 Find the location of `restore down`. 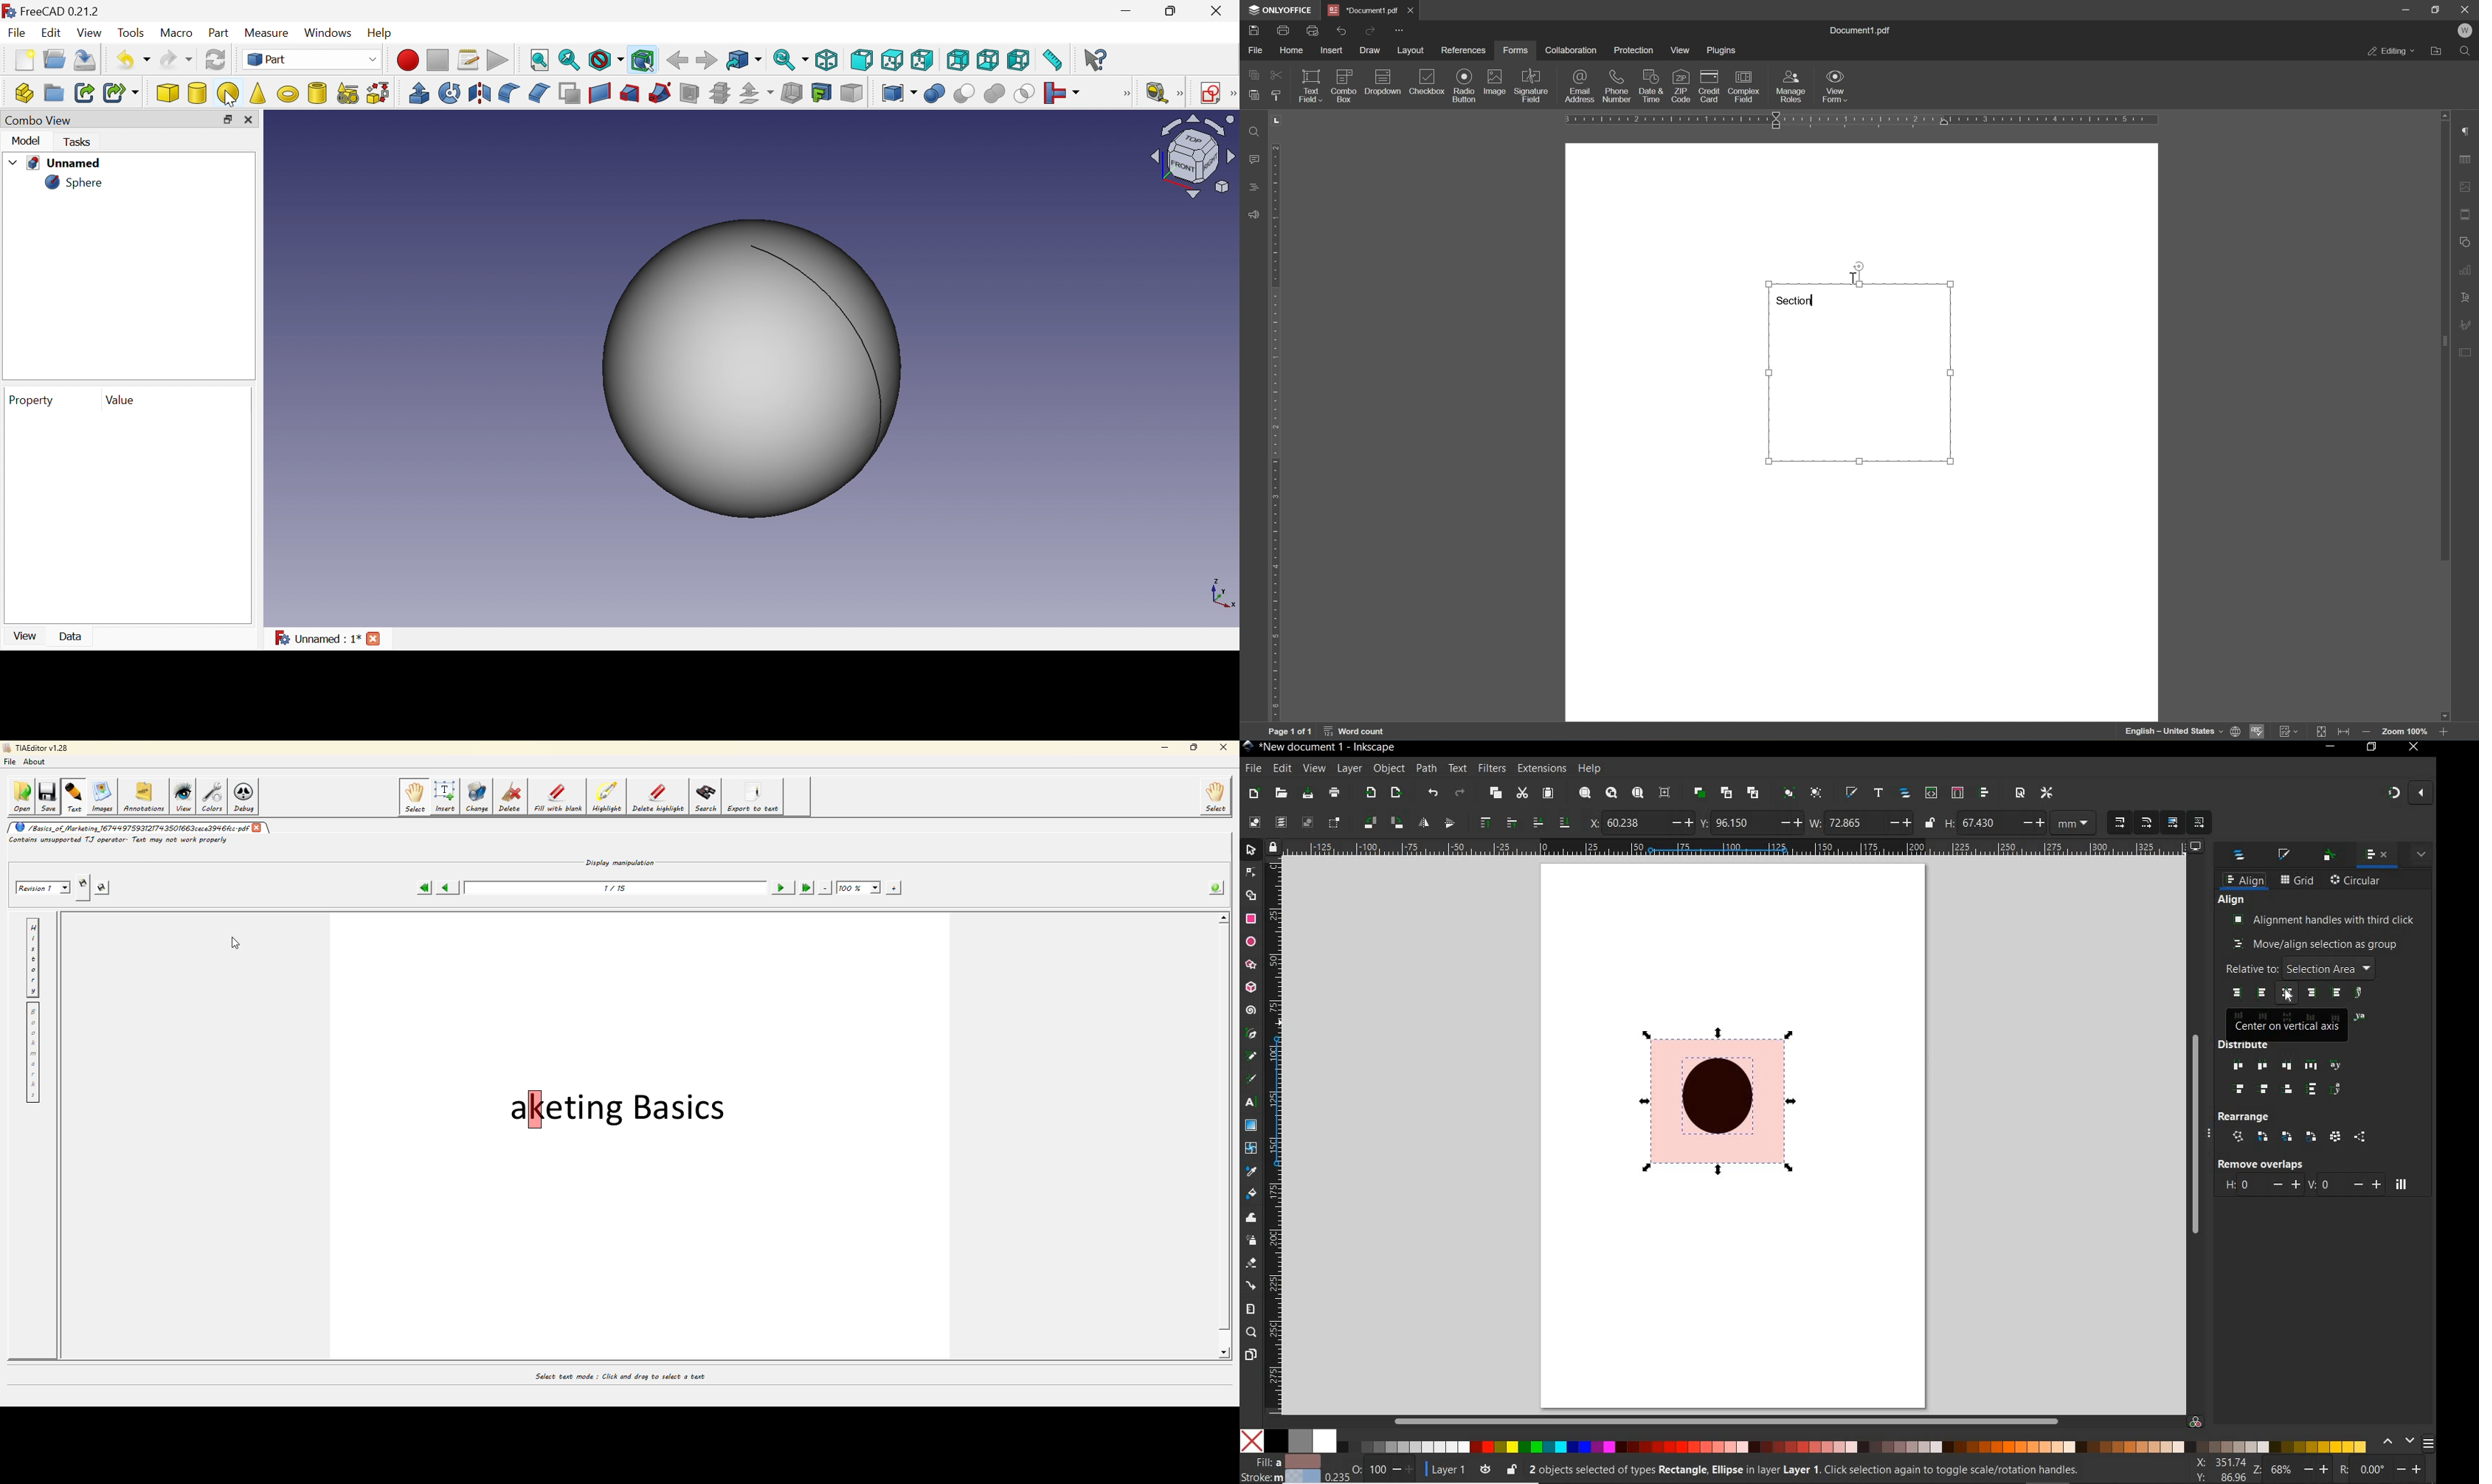

restore down is located at coordinates (2436, 10).